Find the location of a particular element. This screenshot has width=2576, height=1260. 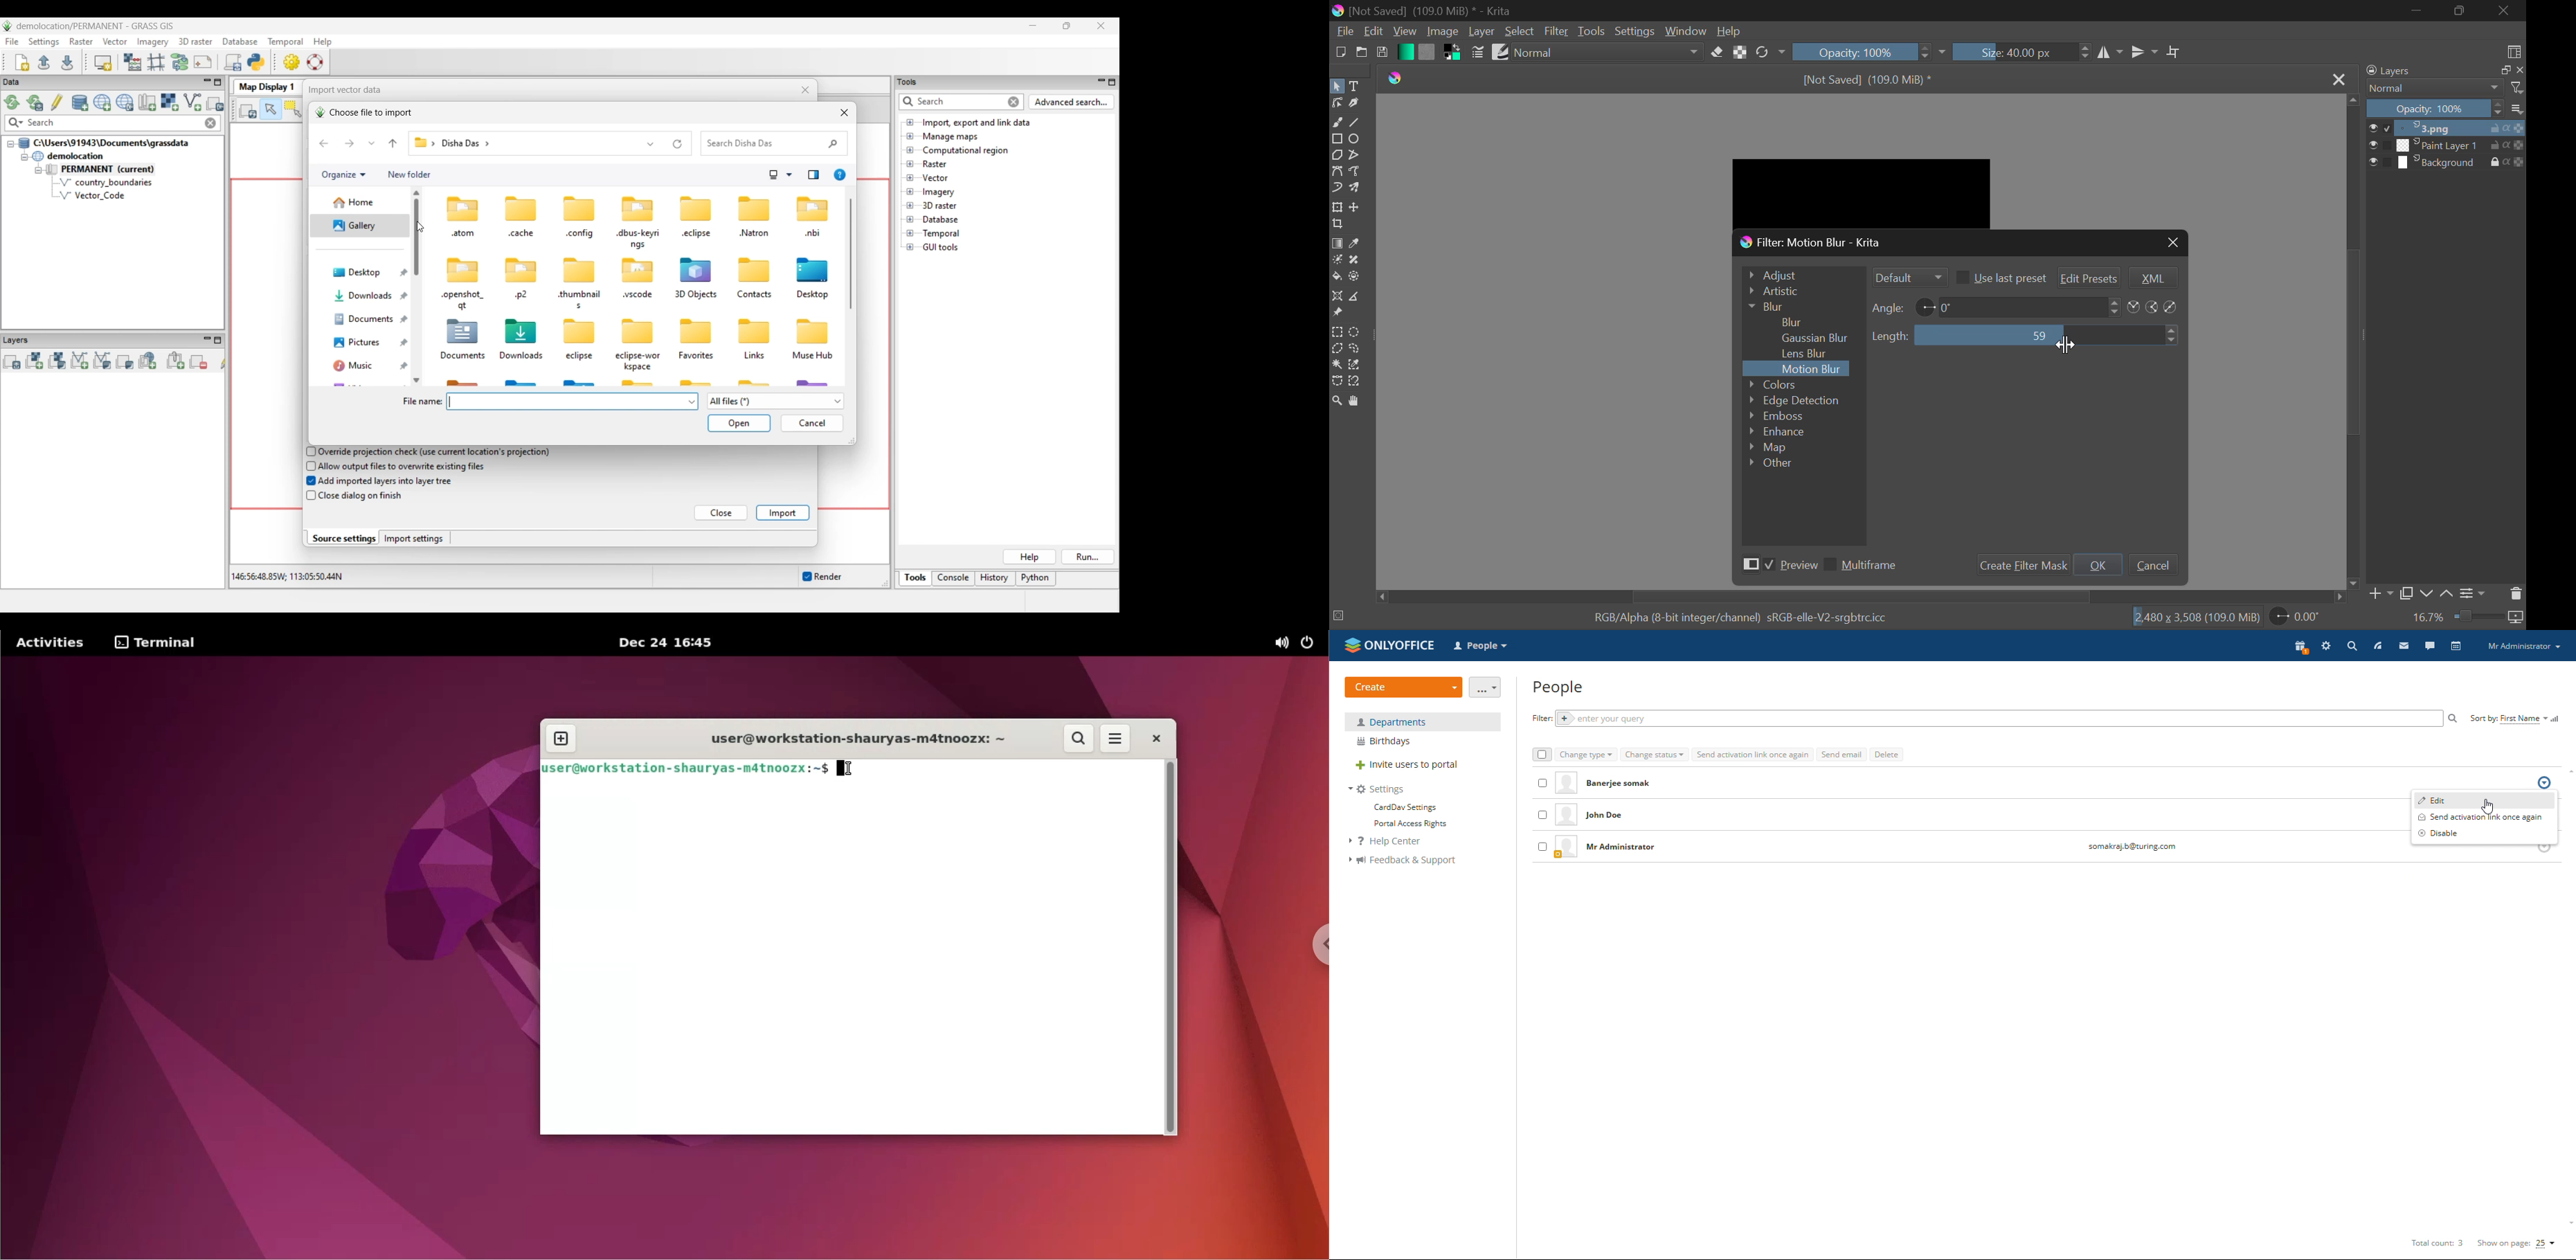

RGB/Alpha (8-bit integer/channel) sRGB-elle-V2-srgbtrc.icc is located at coordinates (1730, 615).